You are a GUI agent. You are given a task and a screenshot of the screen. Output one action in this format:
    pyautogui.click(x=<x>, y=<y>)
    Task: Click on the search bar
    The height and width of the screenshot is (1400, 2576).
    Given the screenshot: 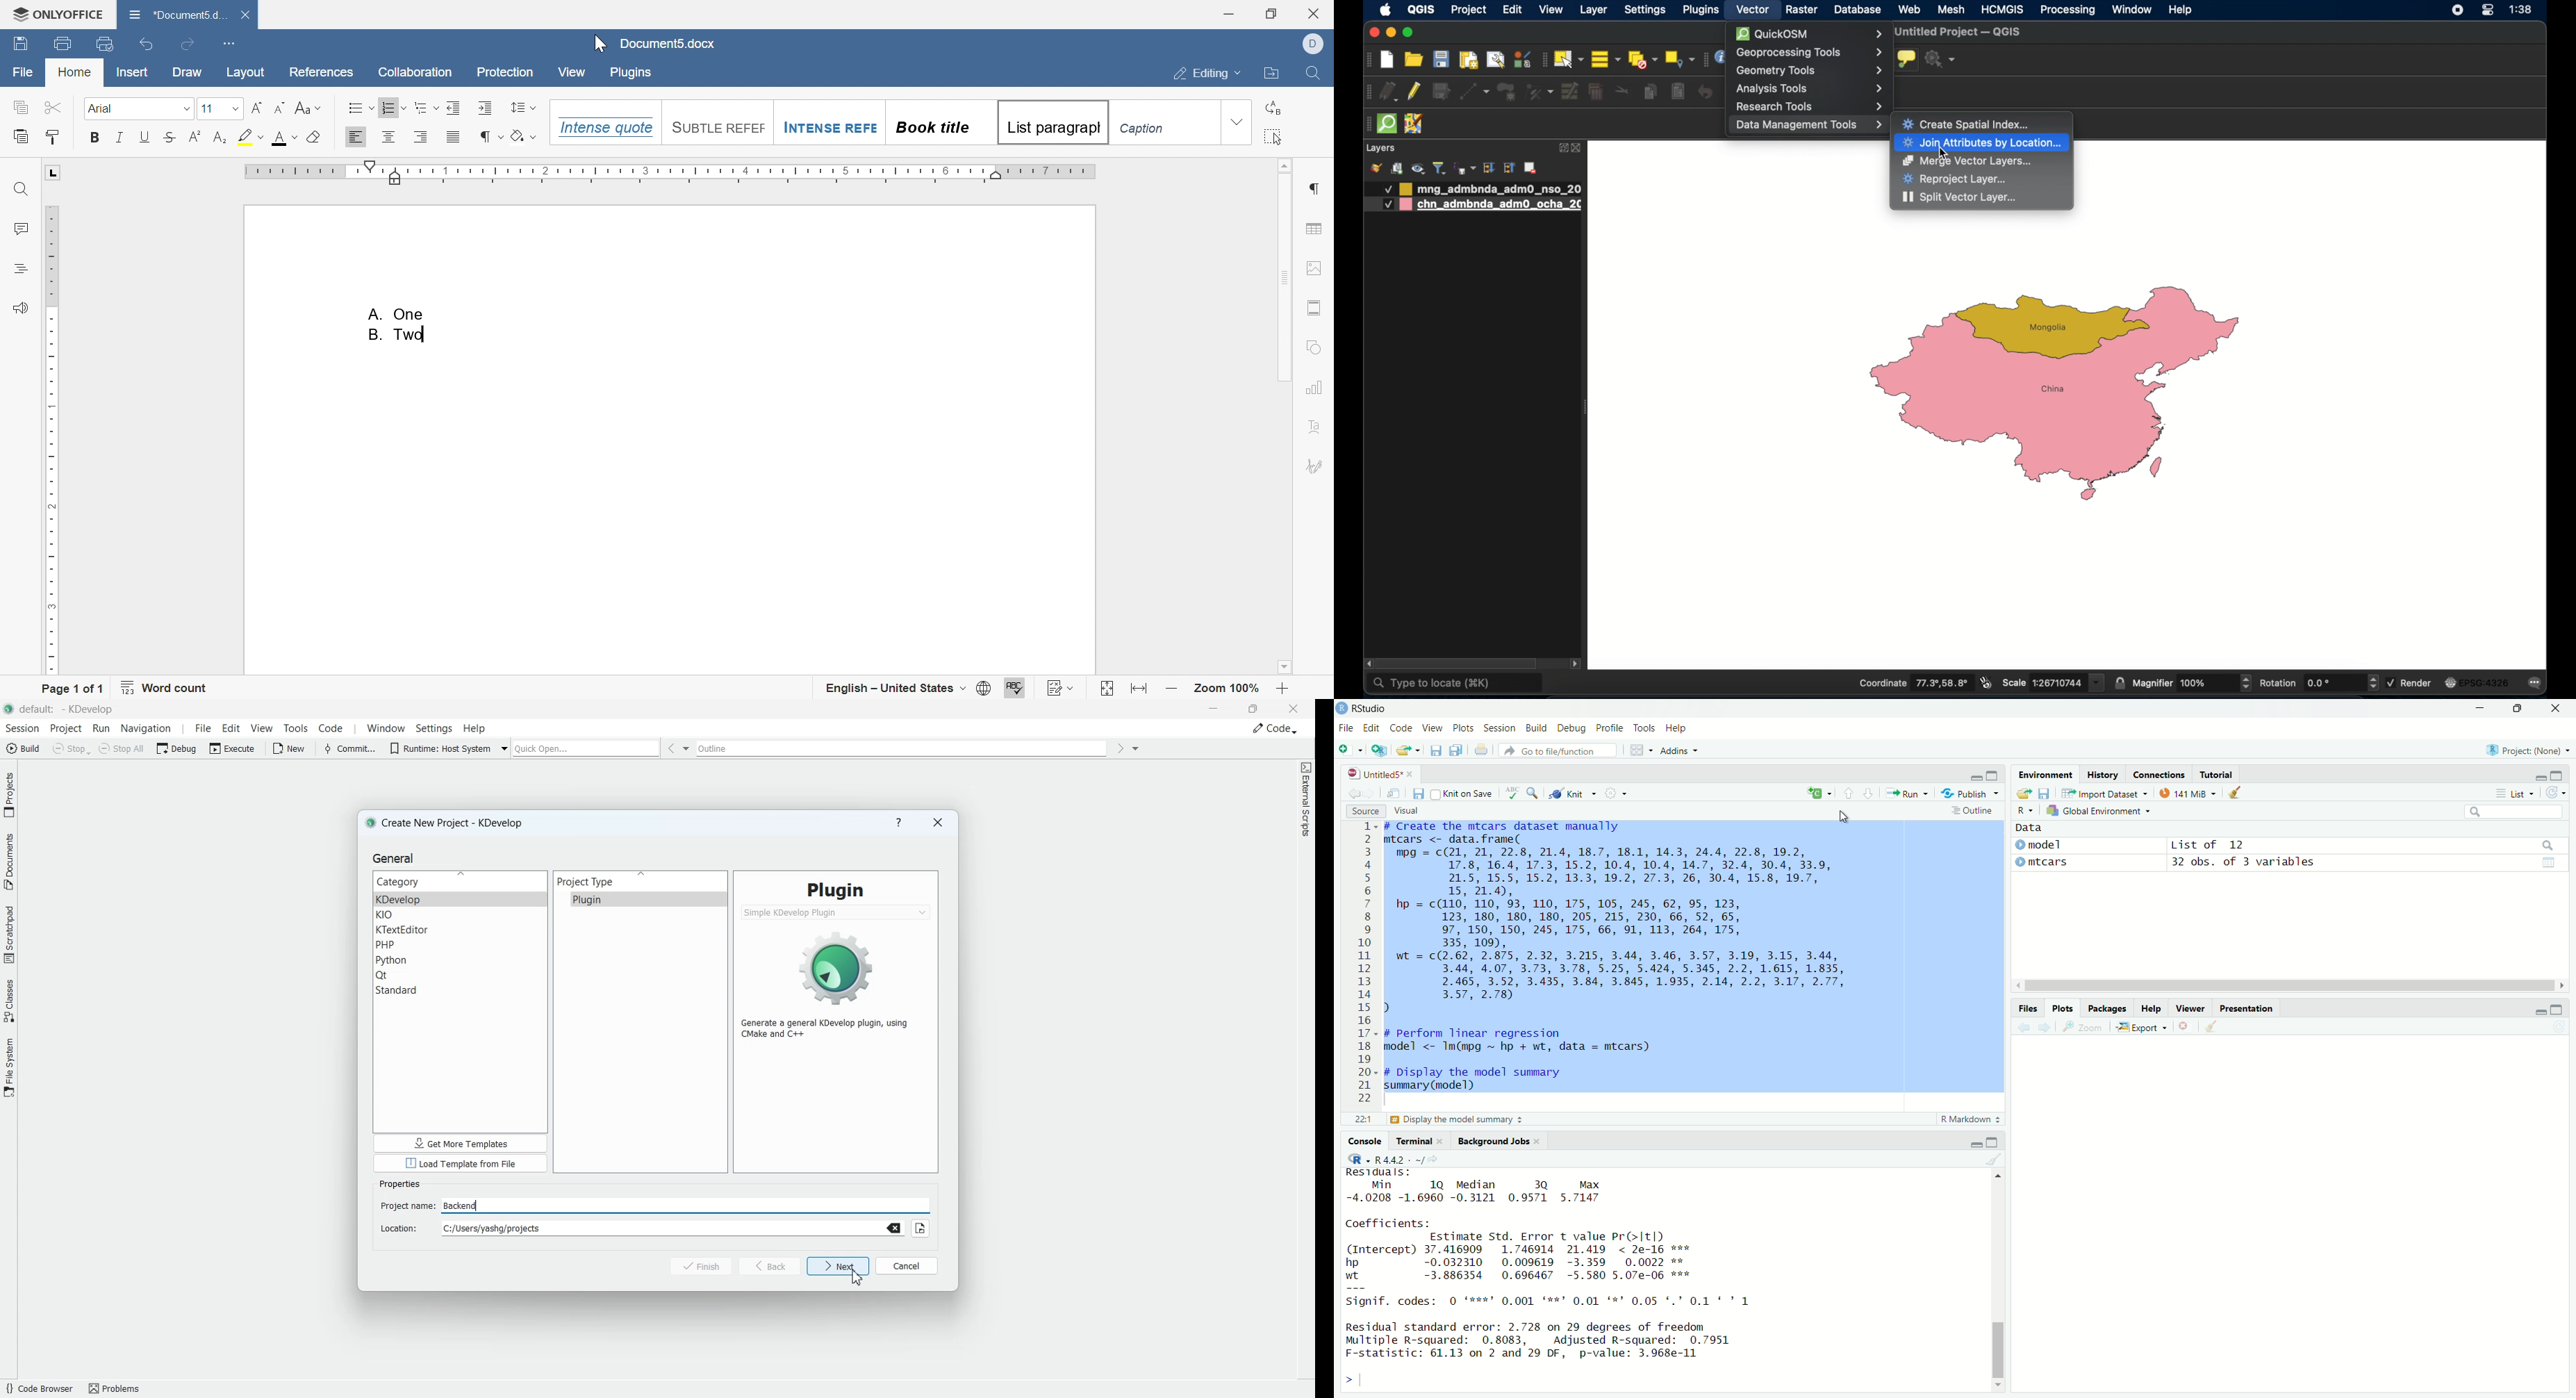 What is the action you would take?
    pyautogui.click(x=2515, y=812)
    